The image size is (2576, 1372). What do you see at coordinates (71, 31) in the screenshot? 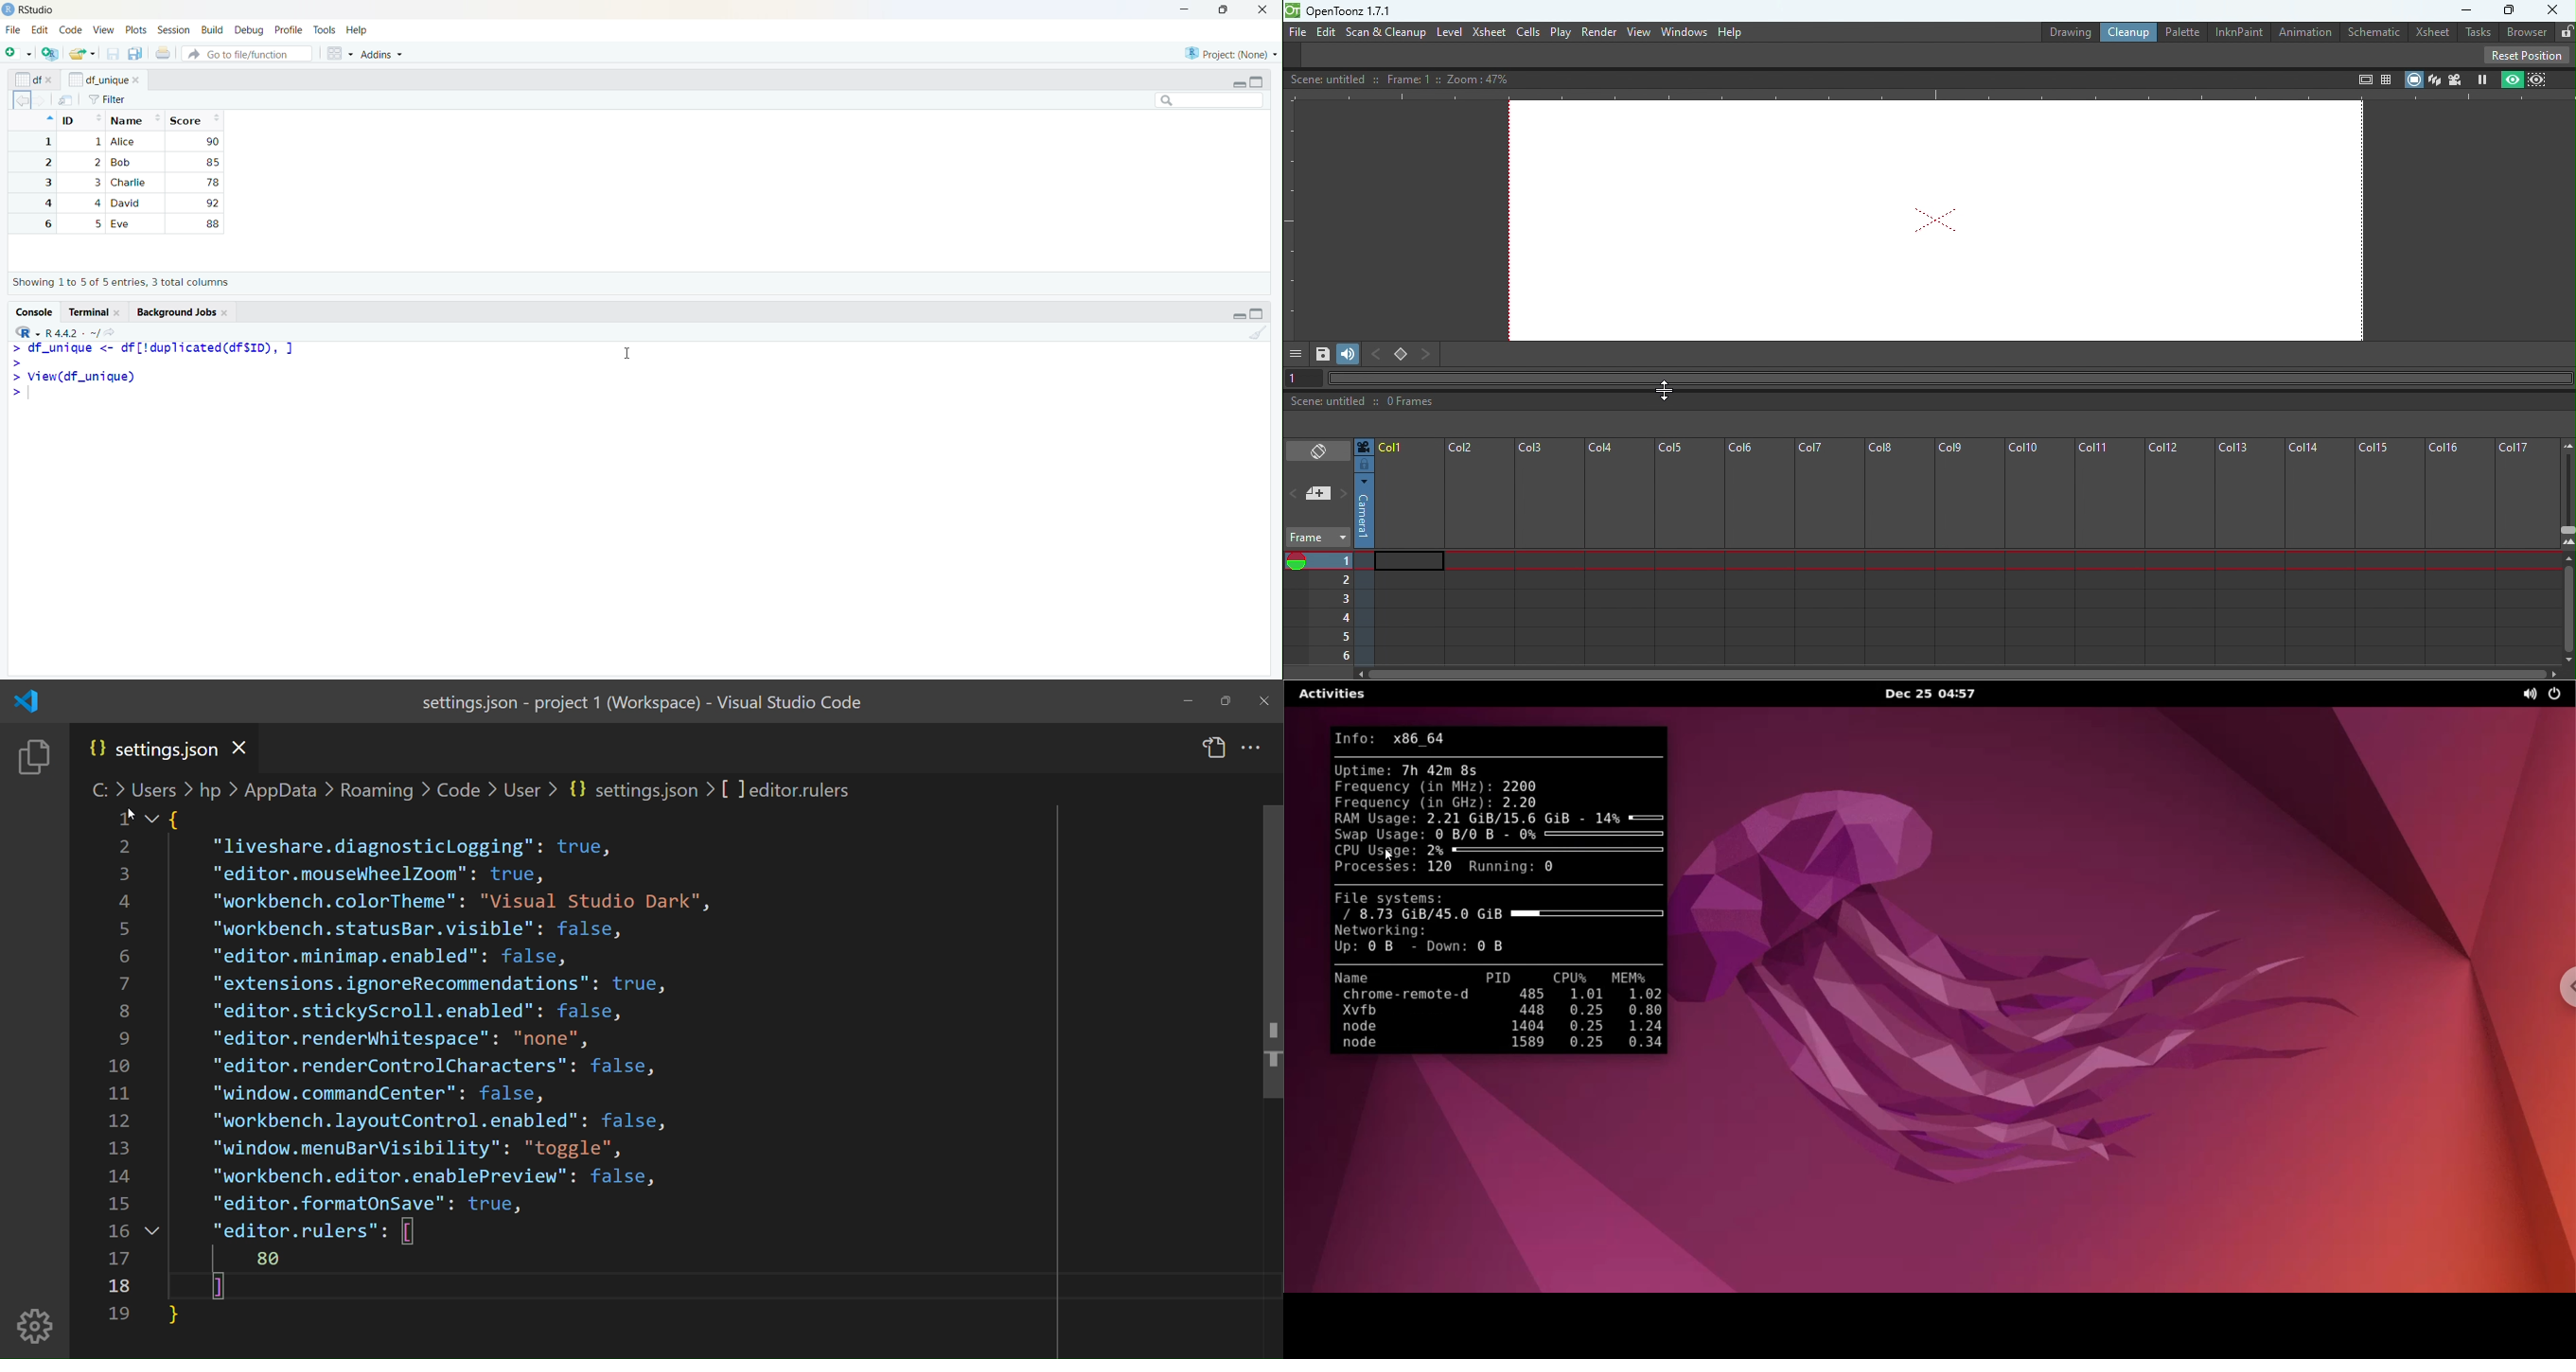
I see `Code` at bounding box center [71, 31].